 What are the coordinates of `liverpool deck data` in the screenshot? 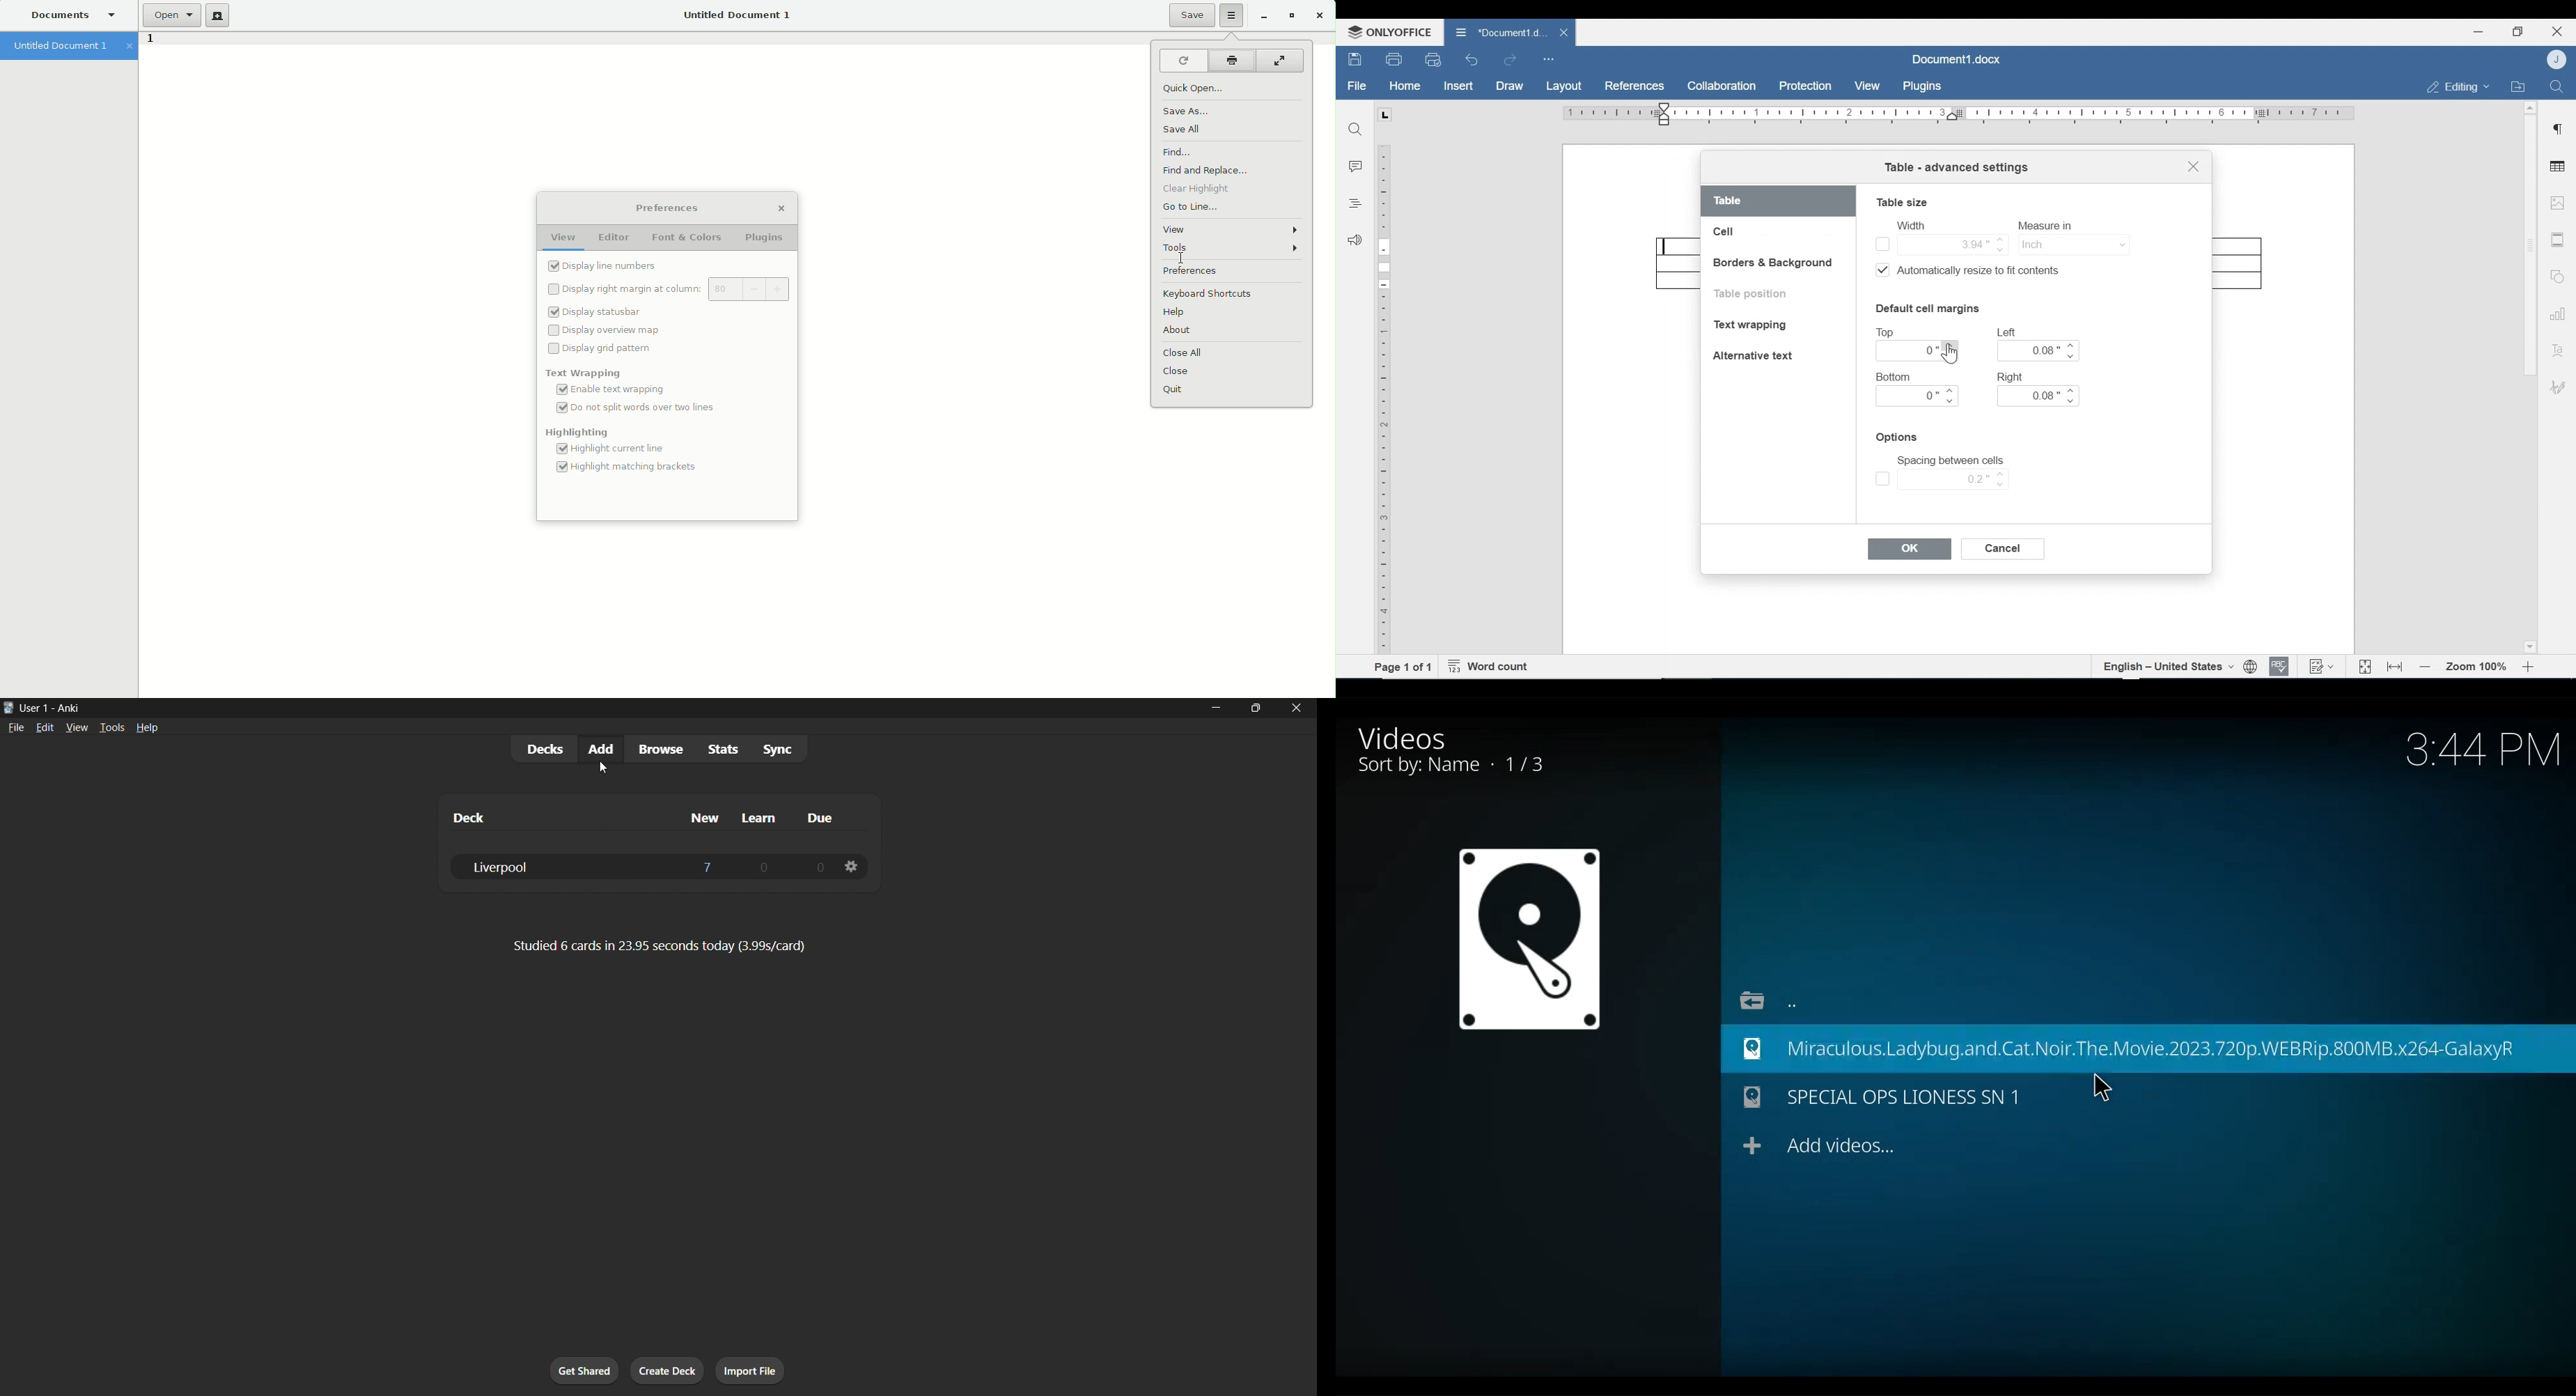 It's located at (644, 866).